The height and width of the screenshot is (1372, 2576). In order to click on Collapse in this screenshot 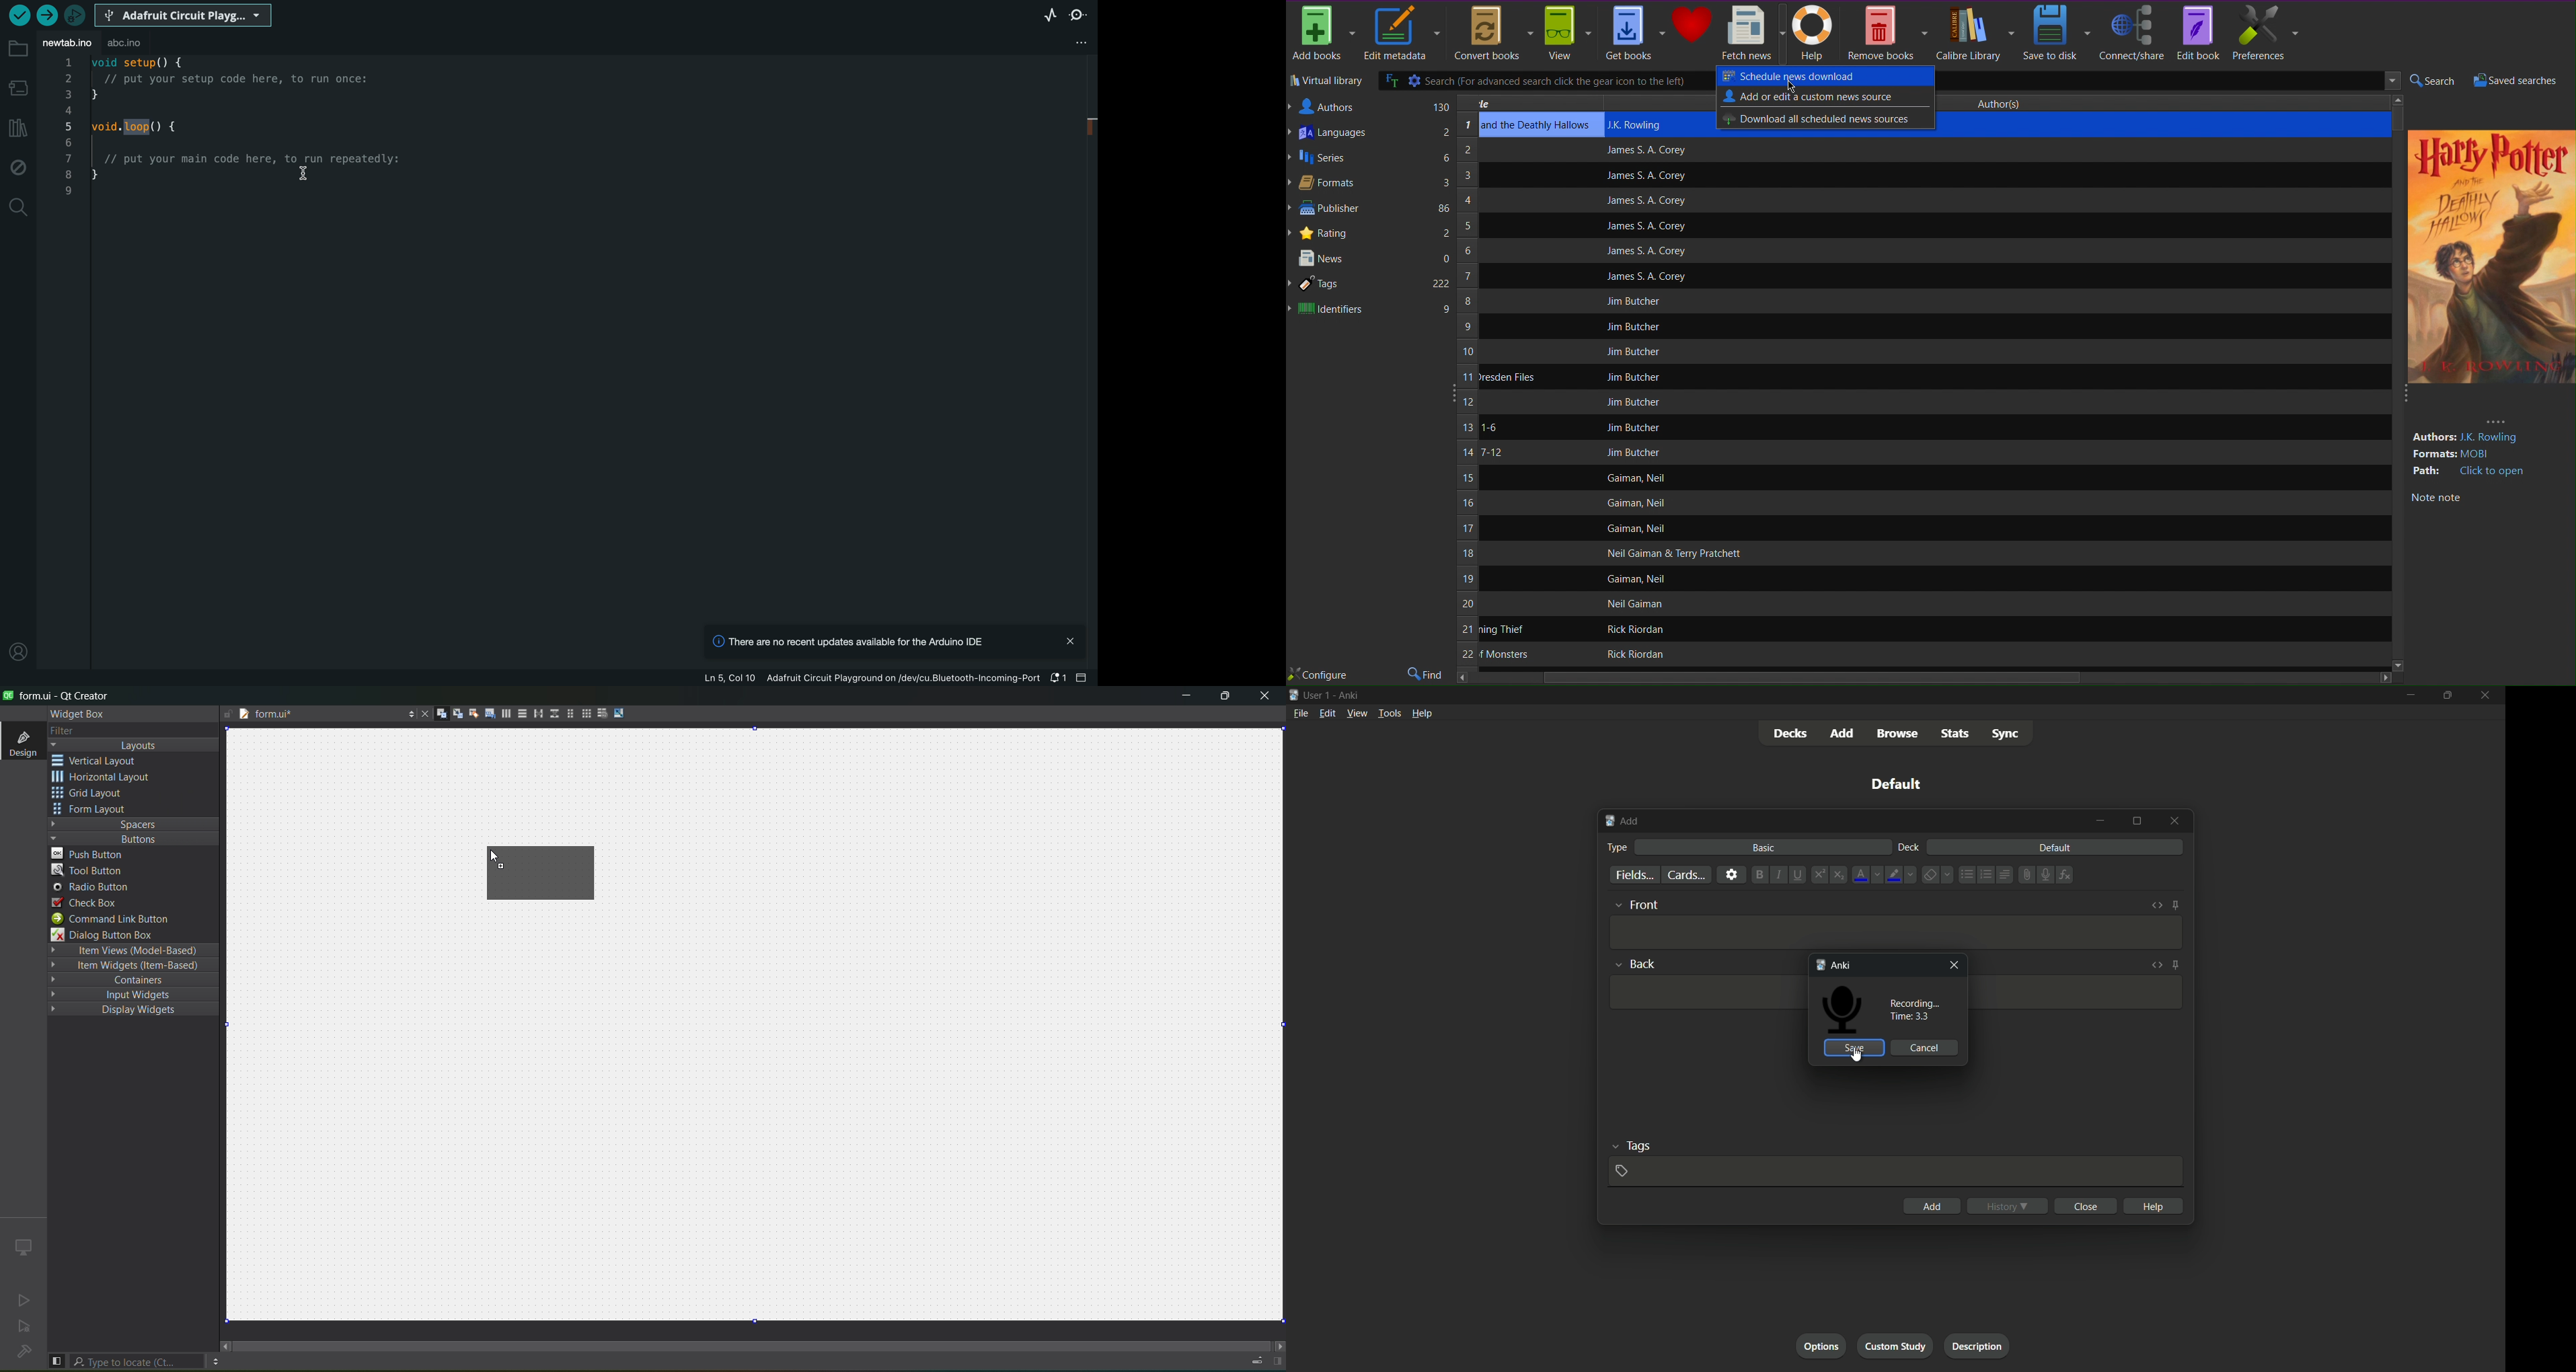, I will do `click(1450, 391)`.